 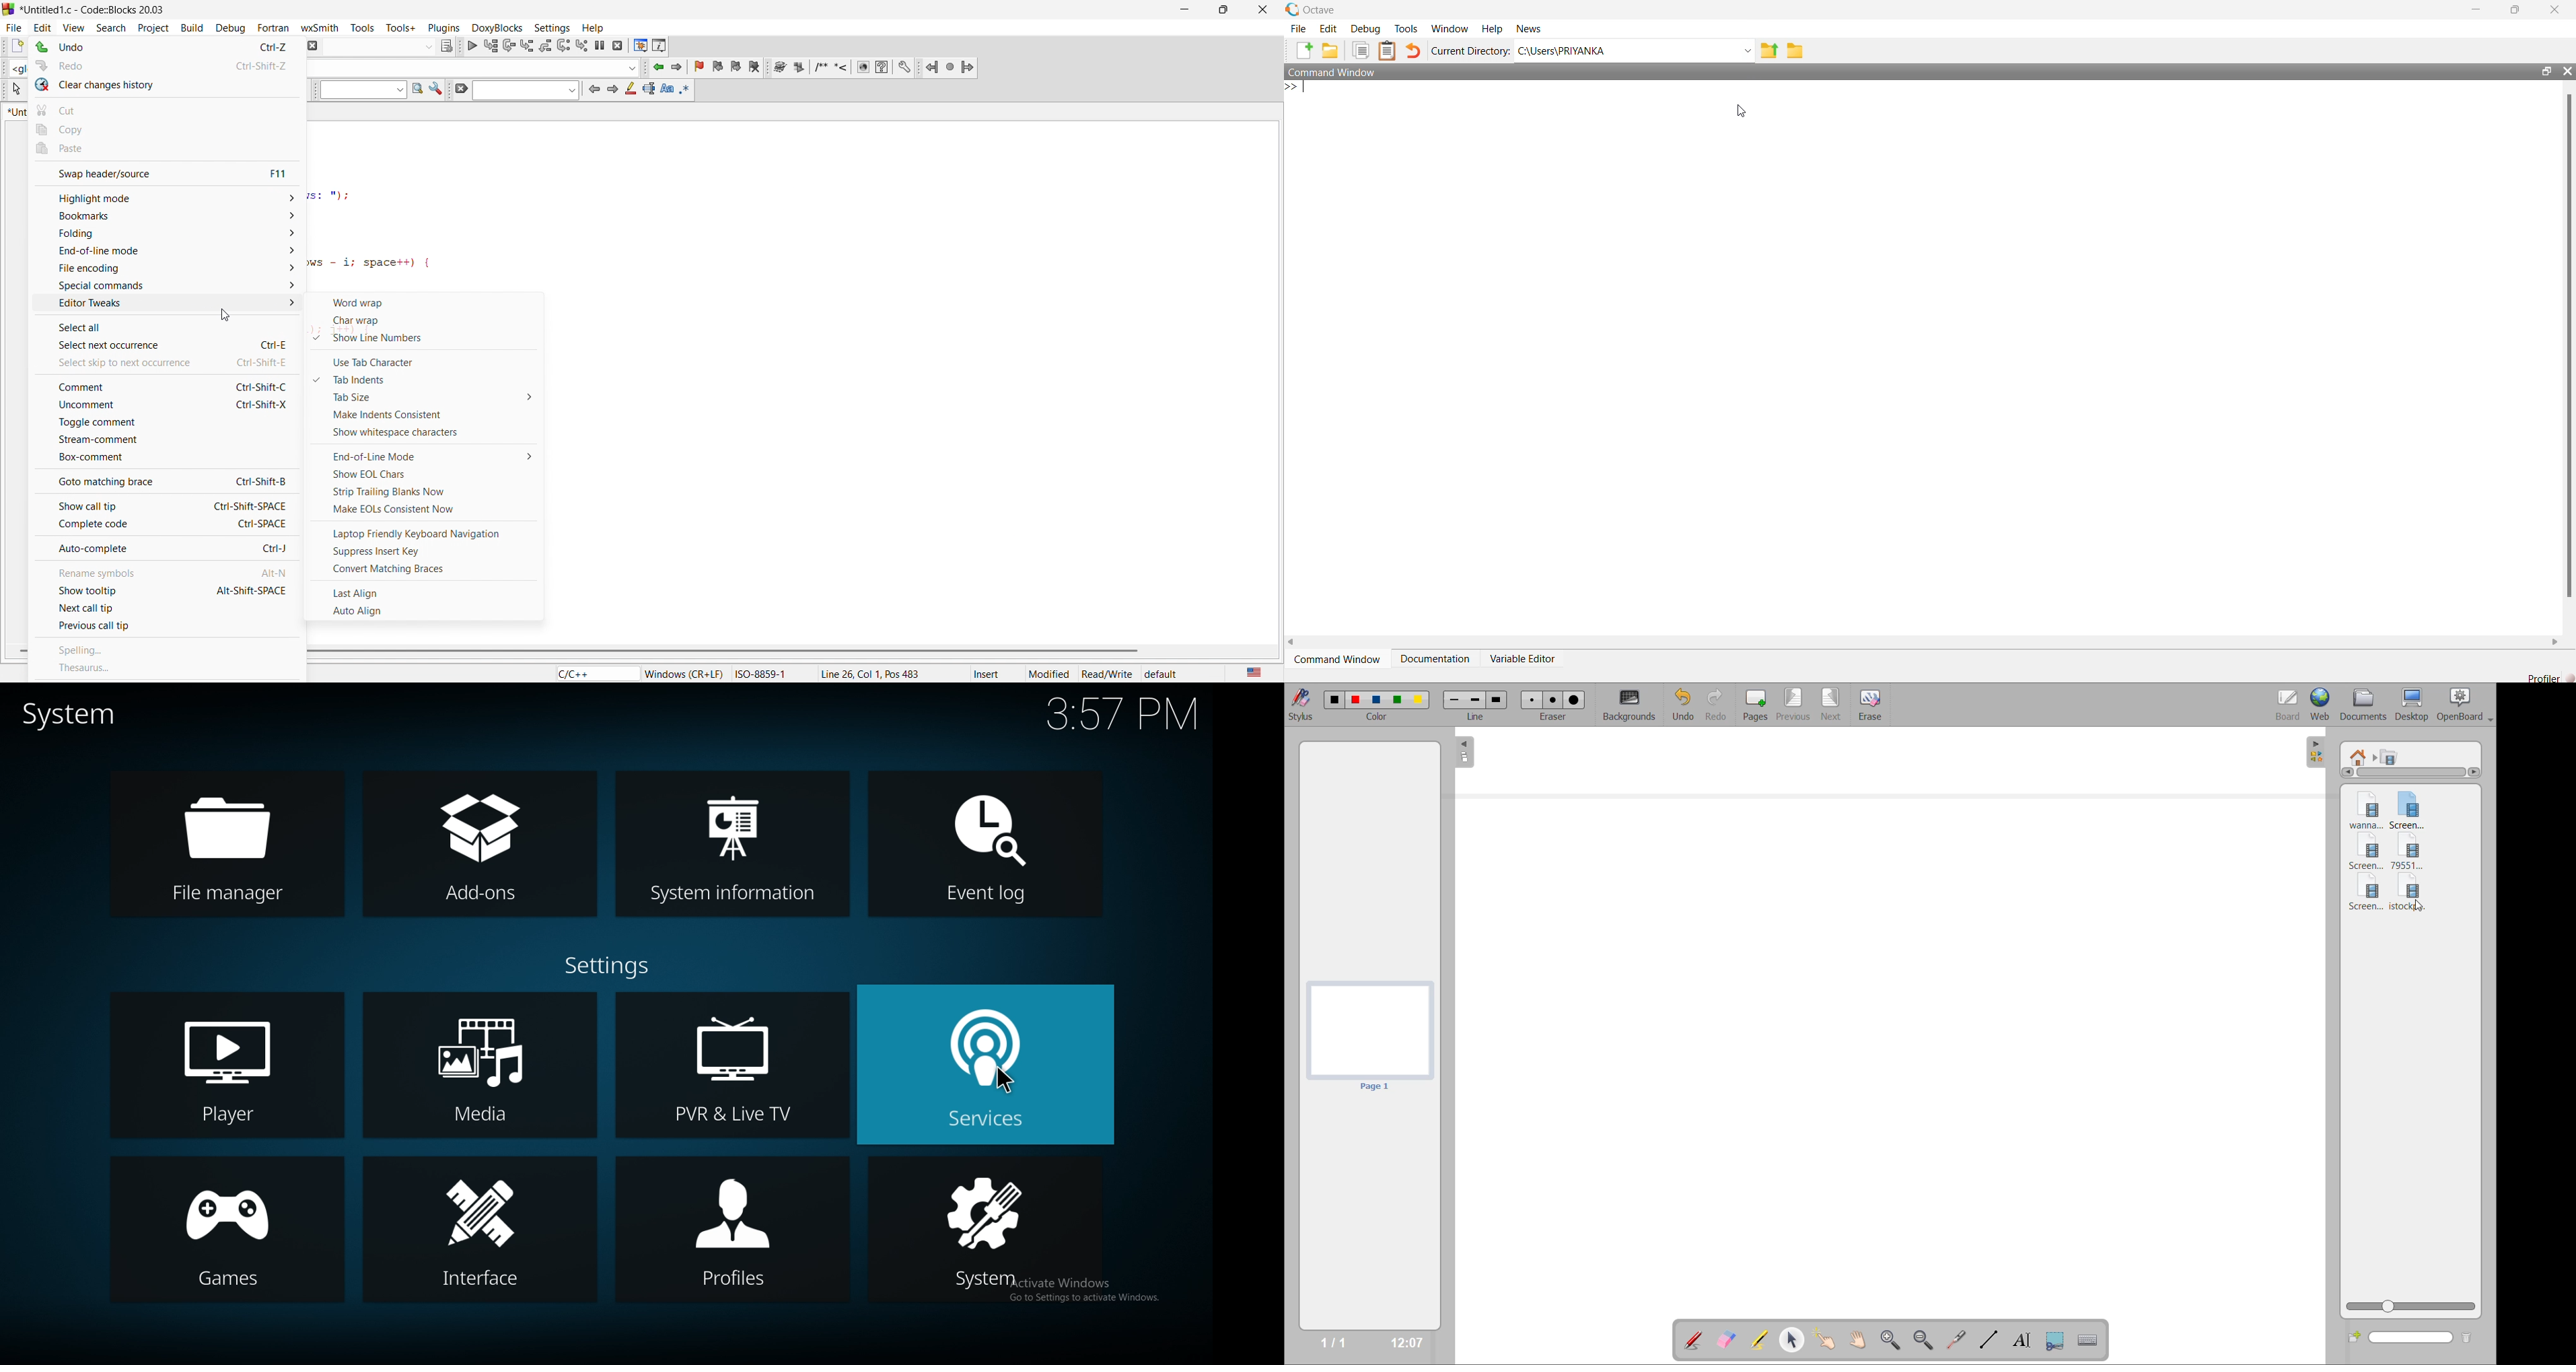 I want to click on word wrap, so click(x=431, y=303).